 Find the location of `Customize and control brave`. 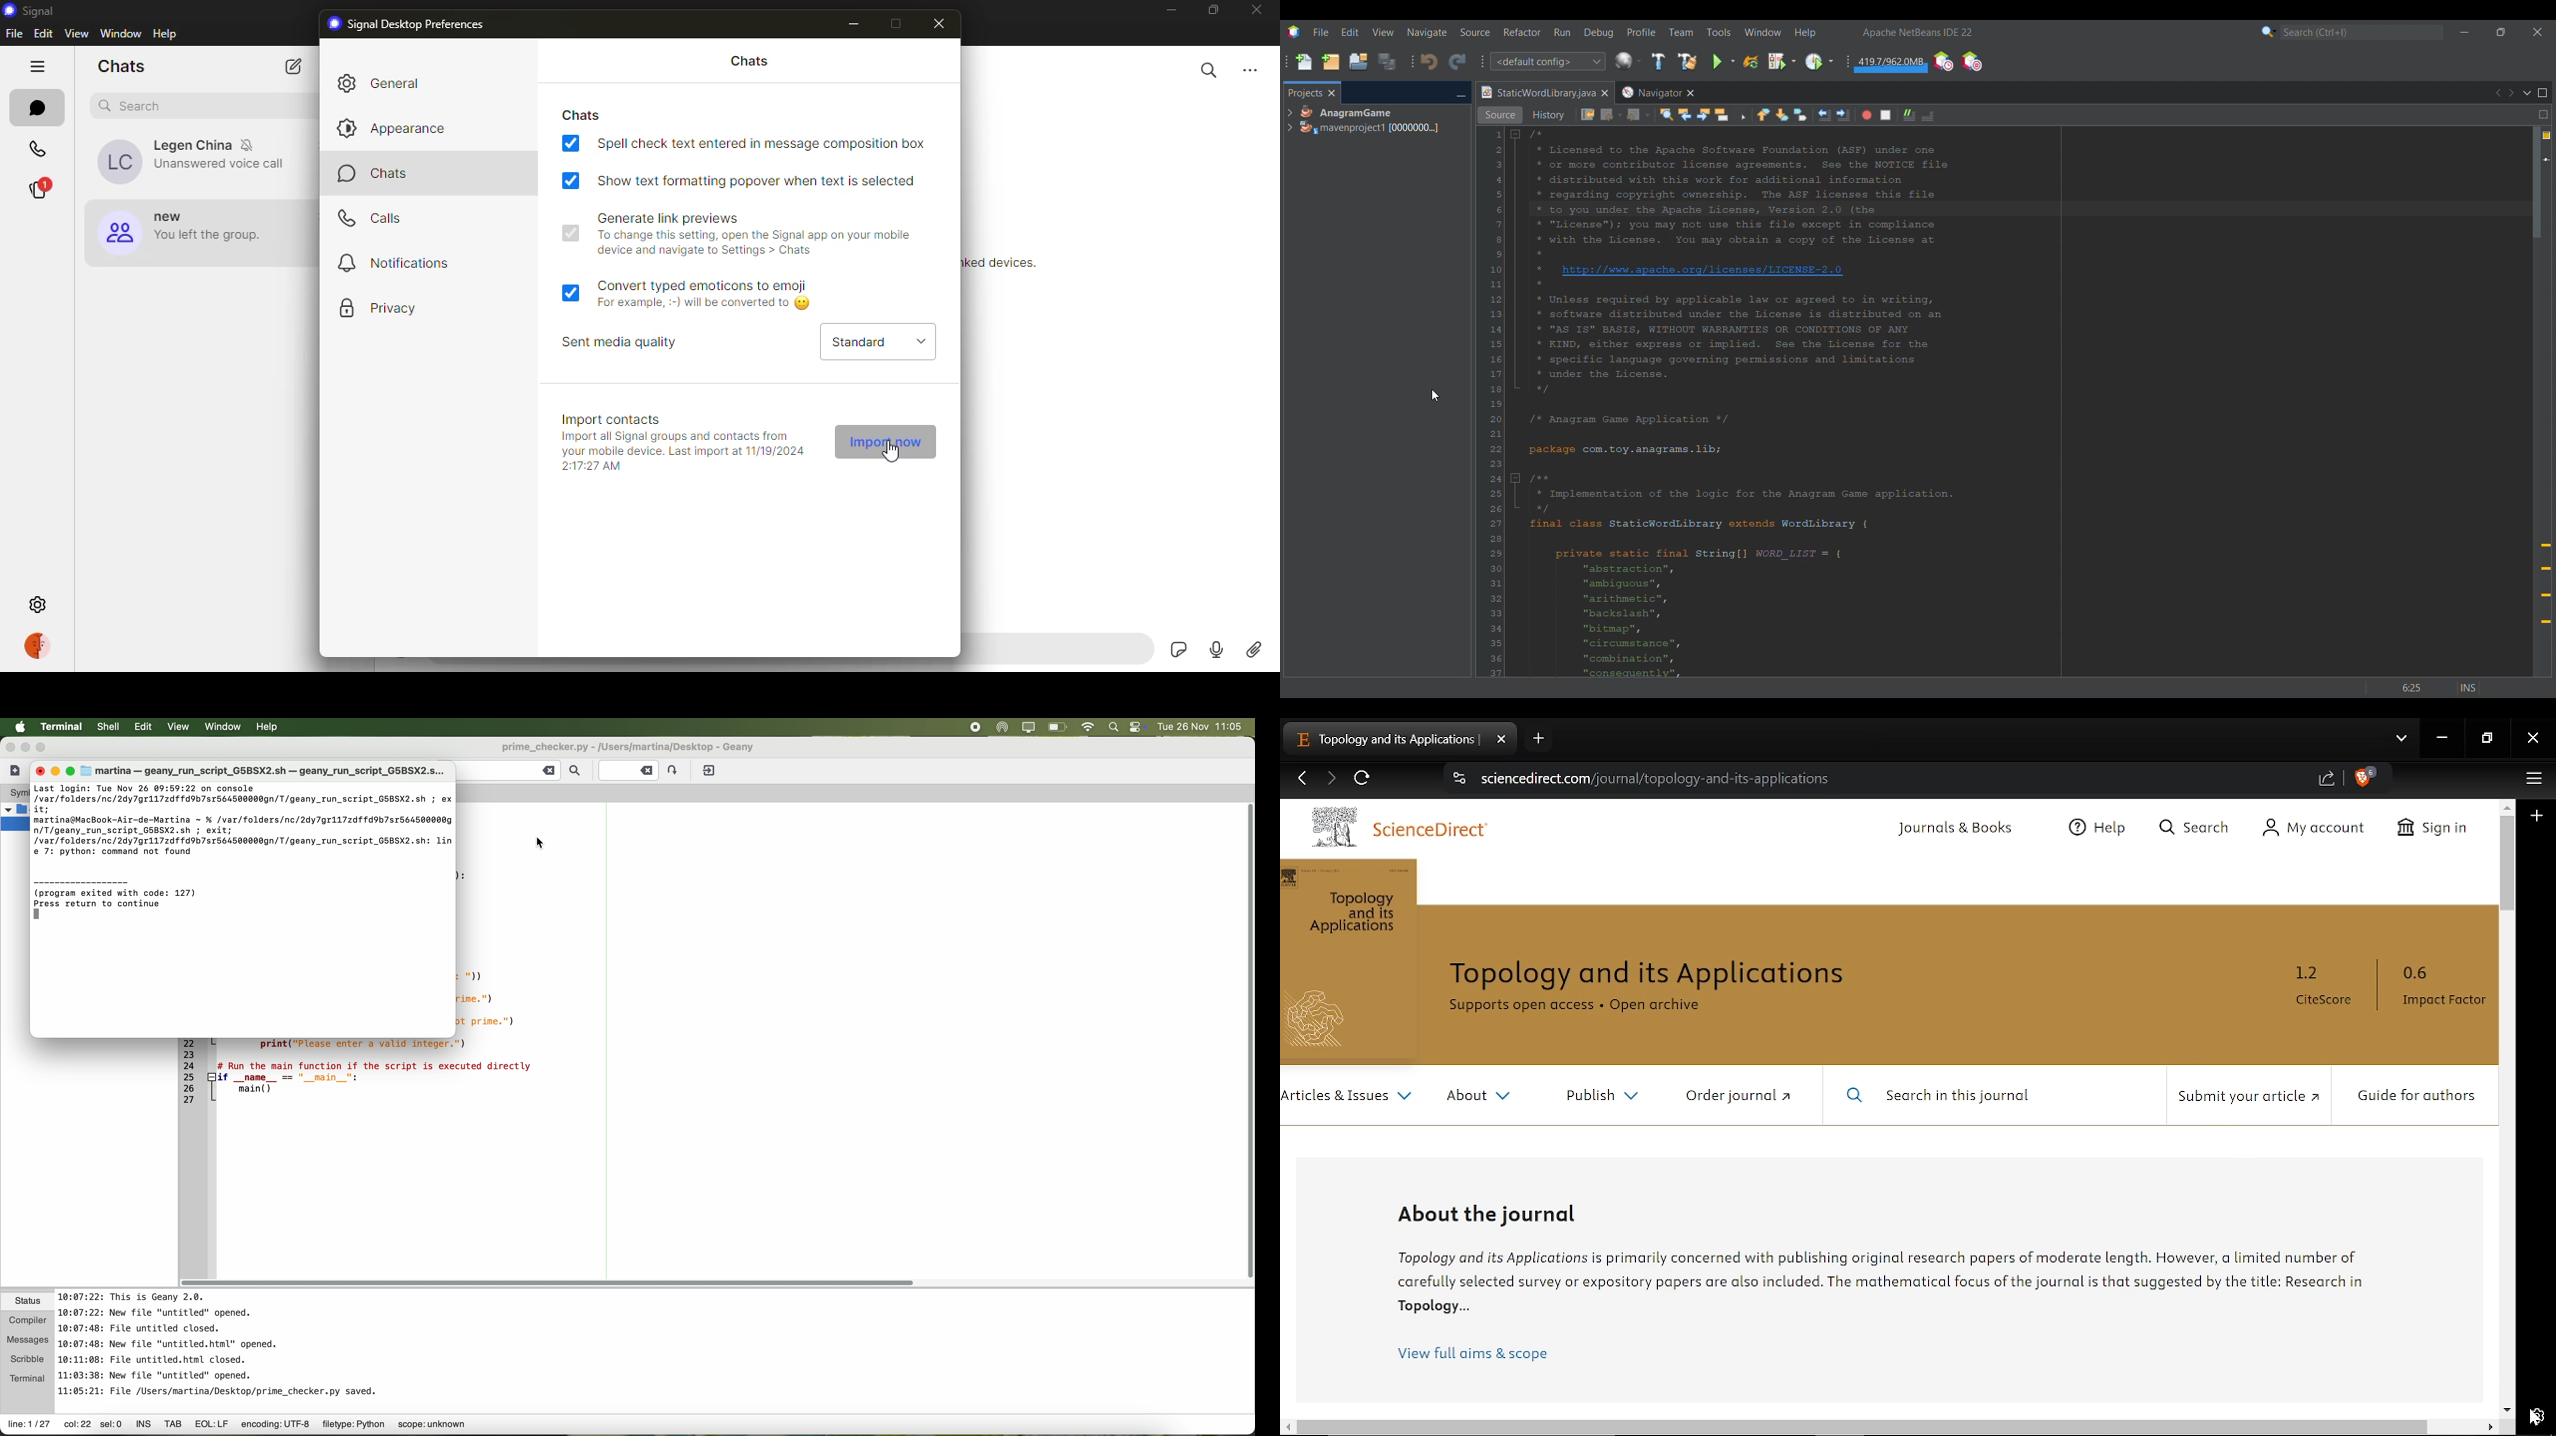

Customize and control brave is located at coordinates (2532, 781).